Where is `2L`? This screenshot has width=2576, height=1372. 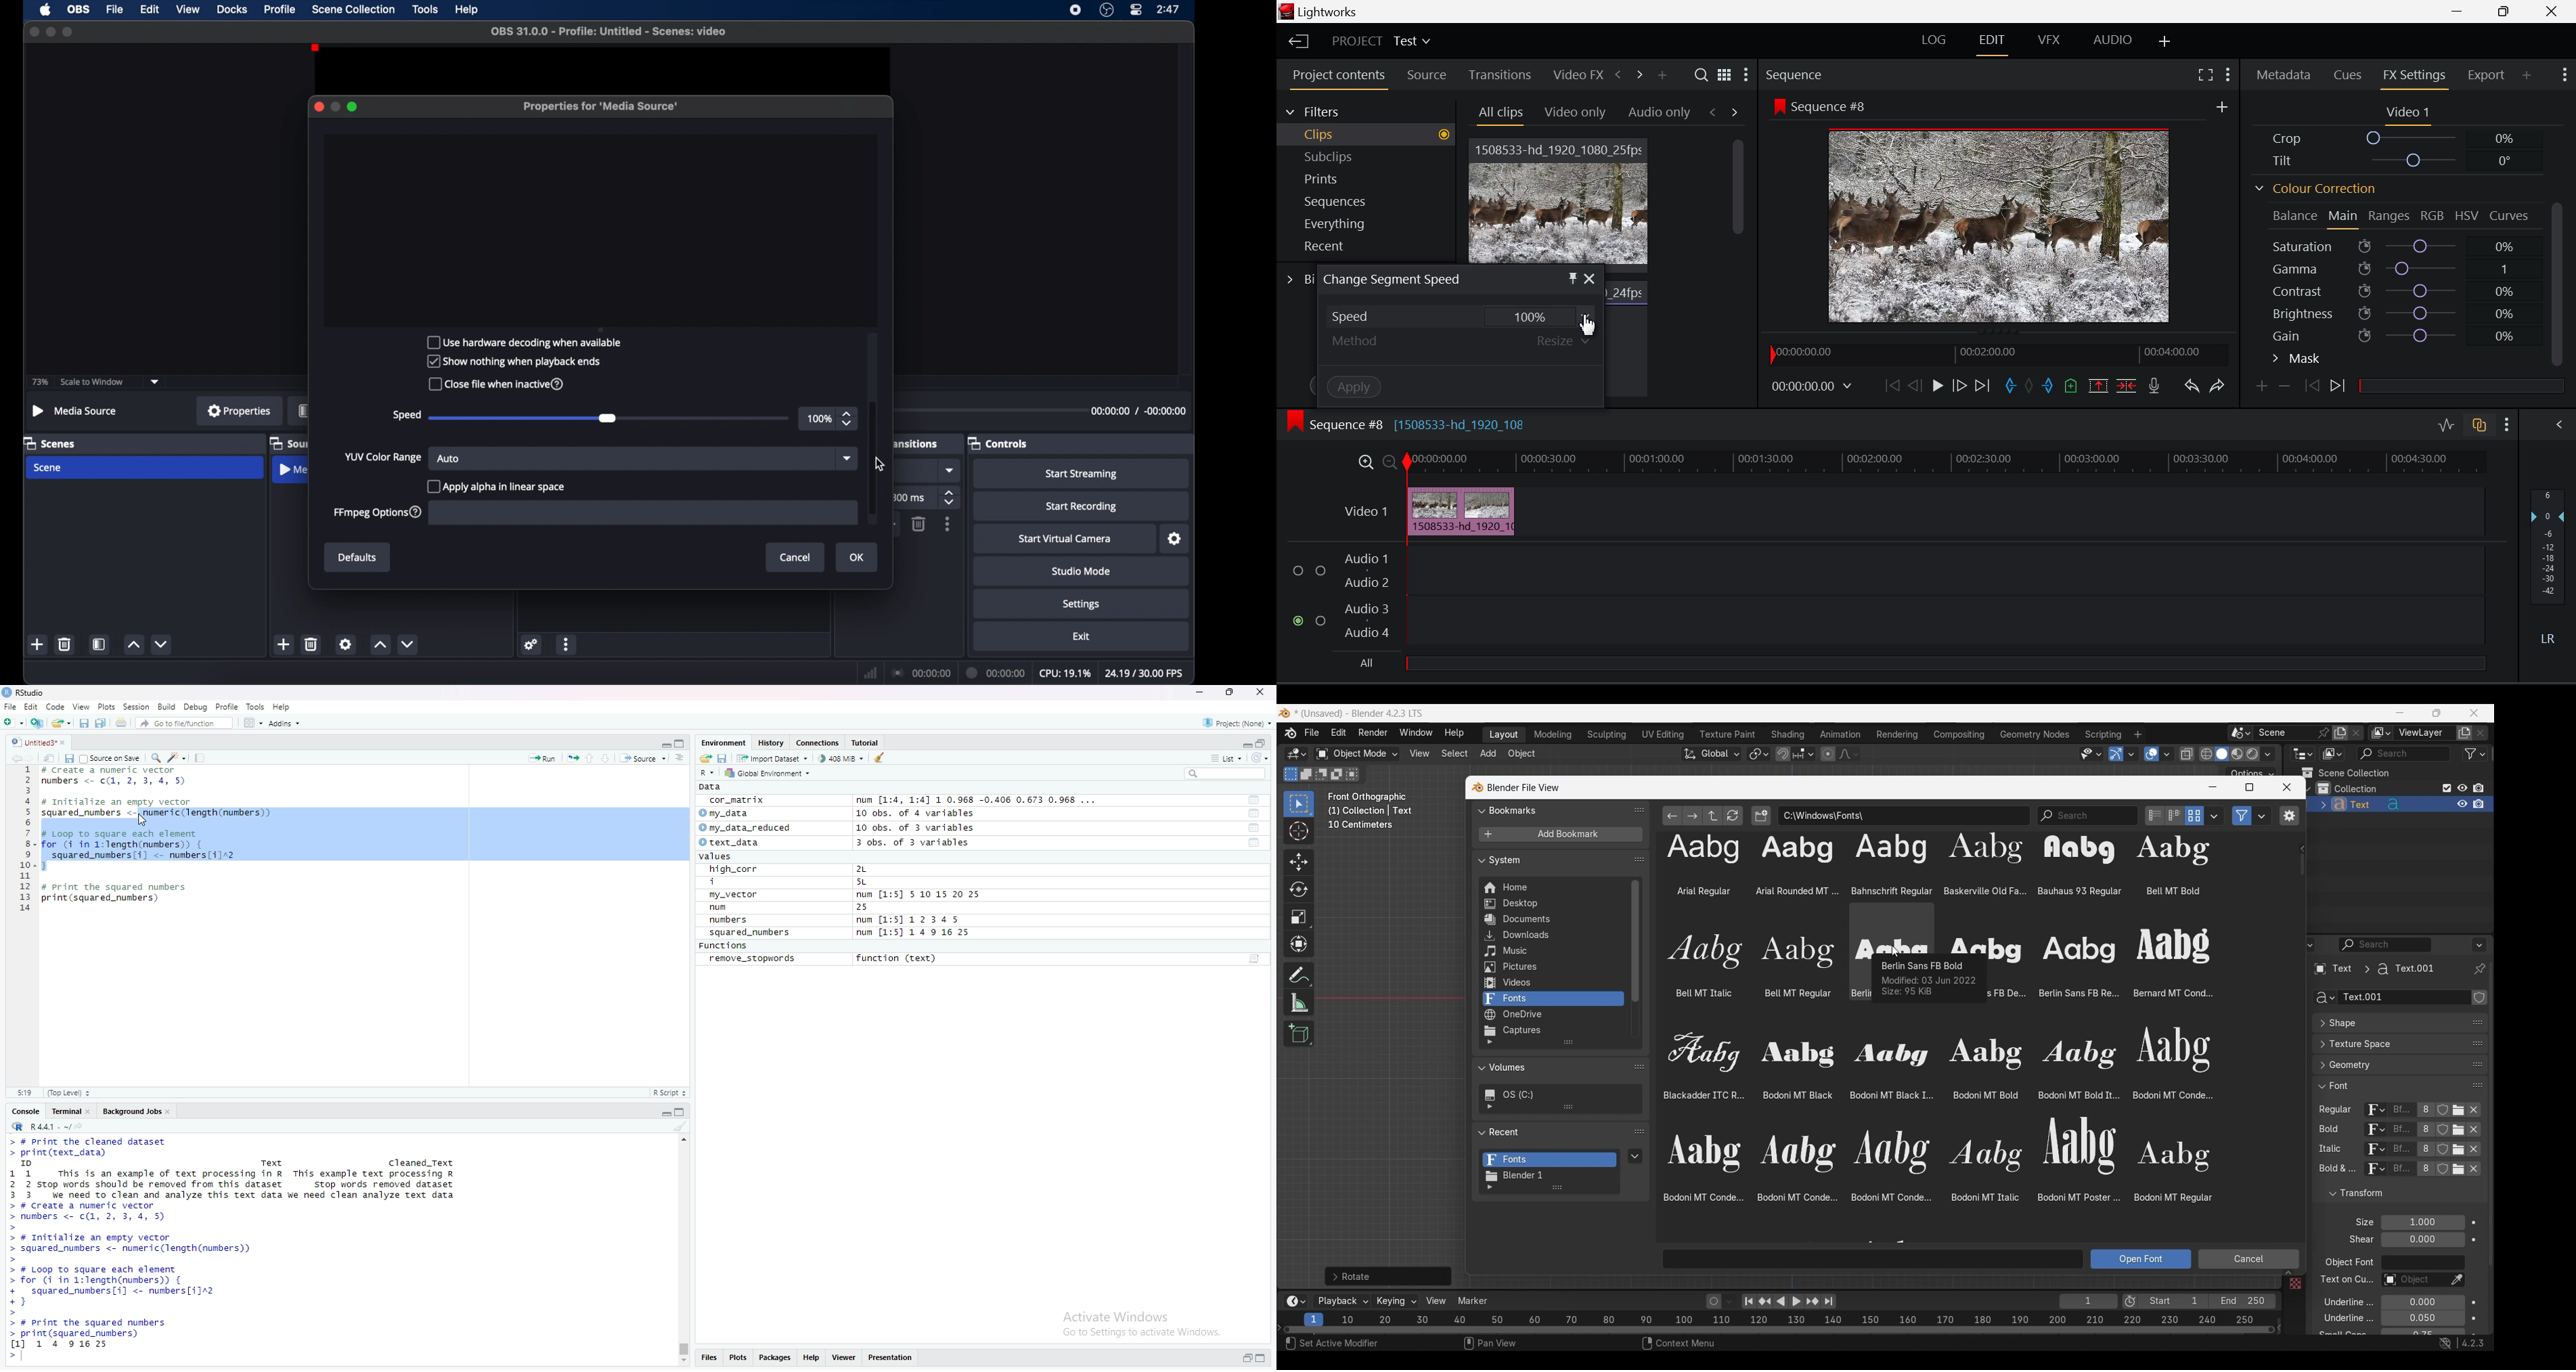 2L is located at coordinates (869, 869).